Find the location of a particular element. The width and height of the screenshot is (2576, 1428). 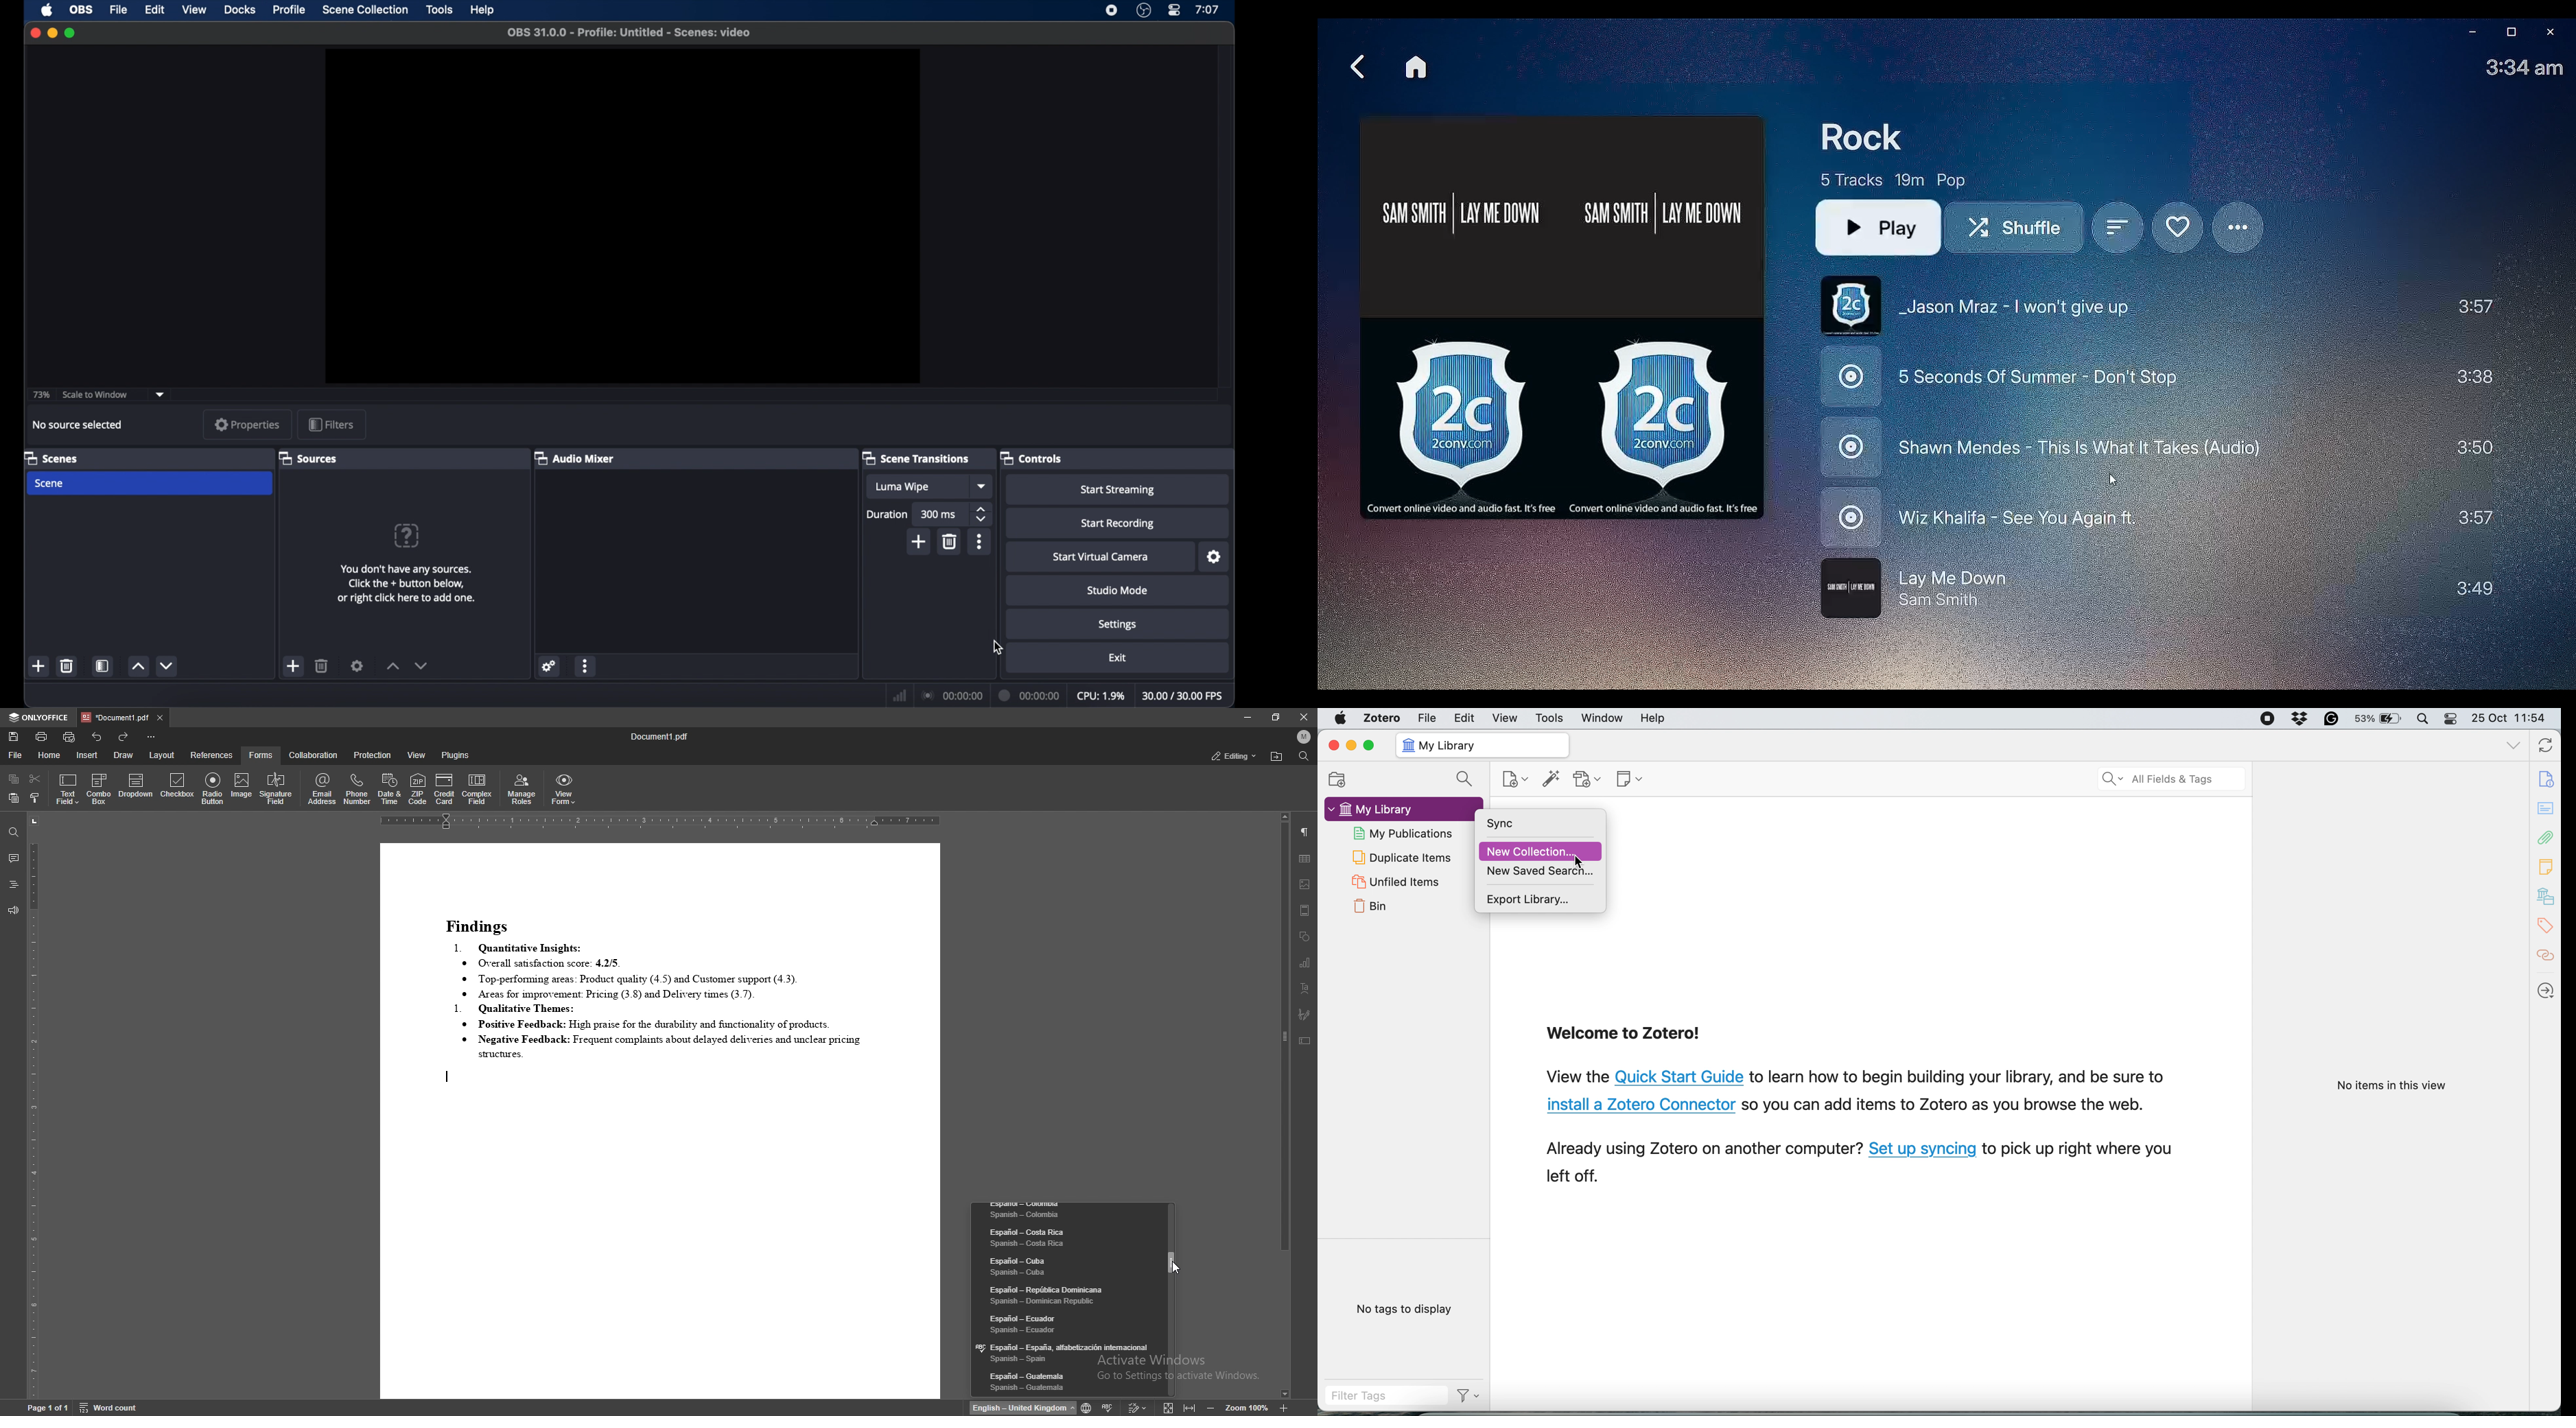

dropdown is located at coordinates (161, 394).